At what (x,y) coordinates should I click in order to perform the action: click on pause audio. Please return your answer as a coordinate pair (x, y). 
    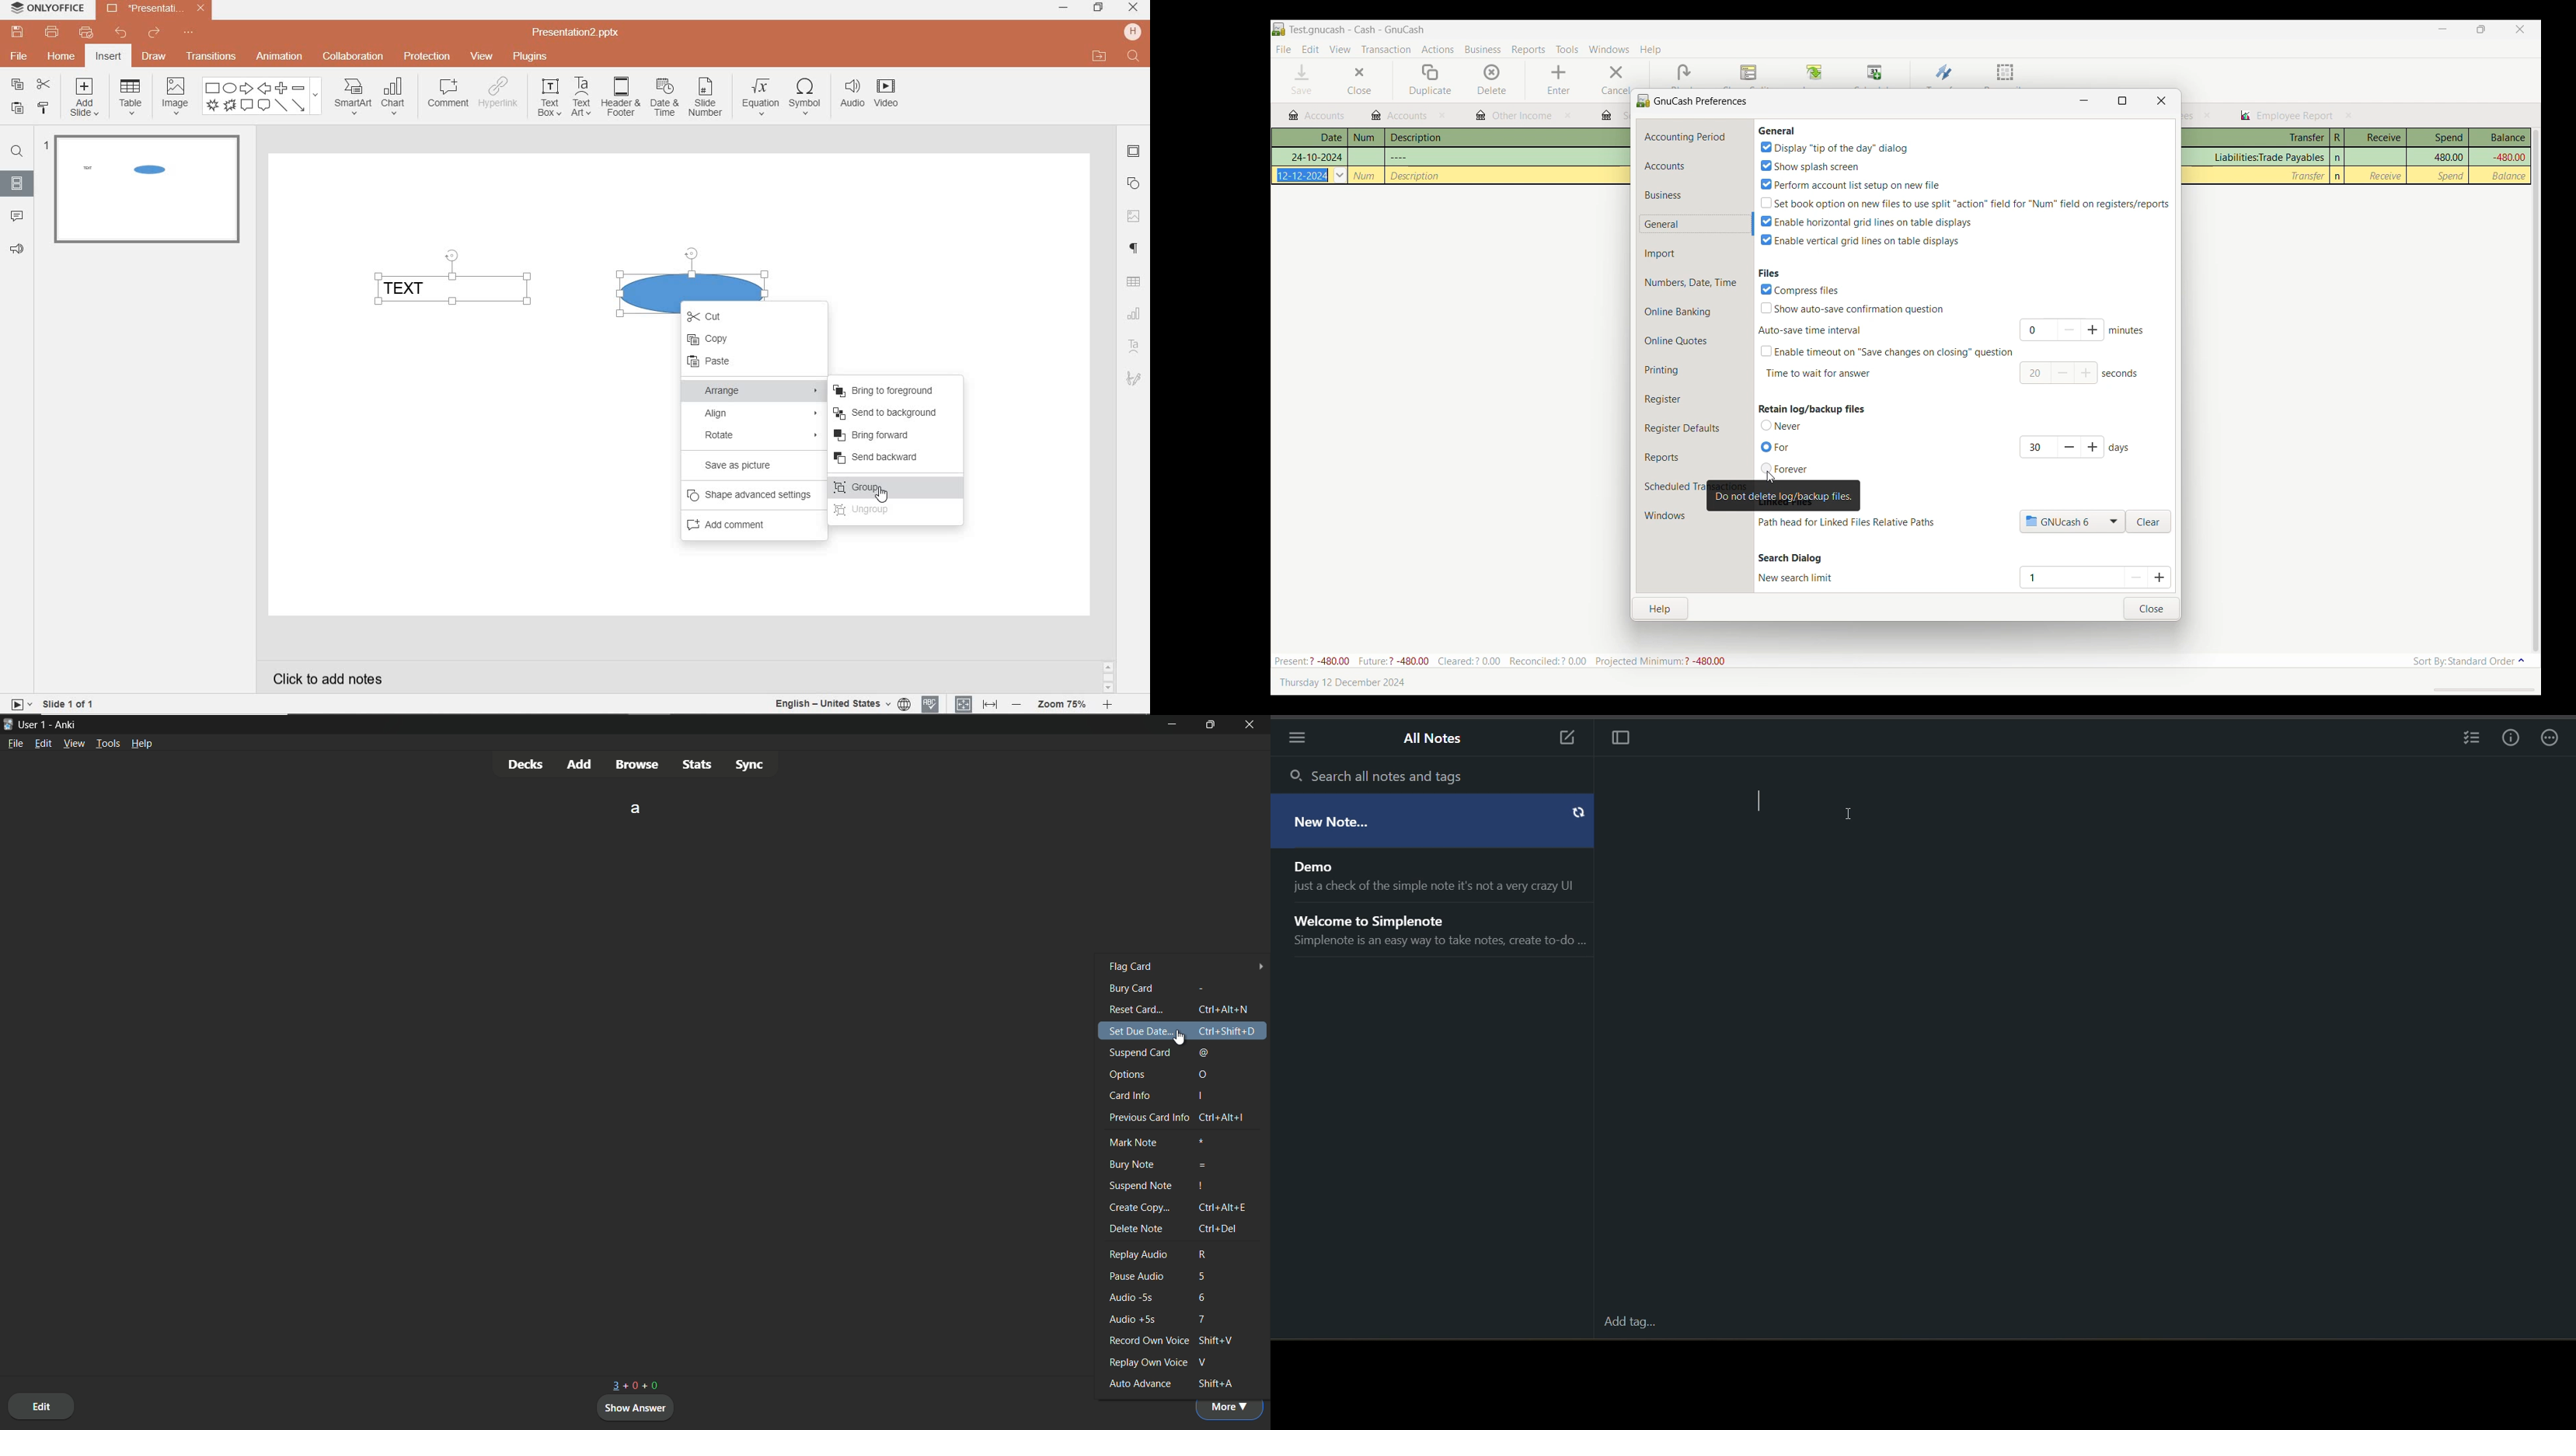
    Looking at the image, I should click on (1139, 1276).